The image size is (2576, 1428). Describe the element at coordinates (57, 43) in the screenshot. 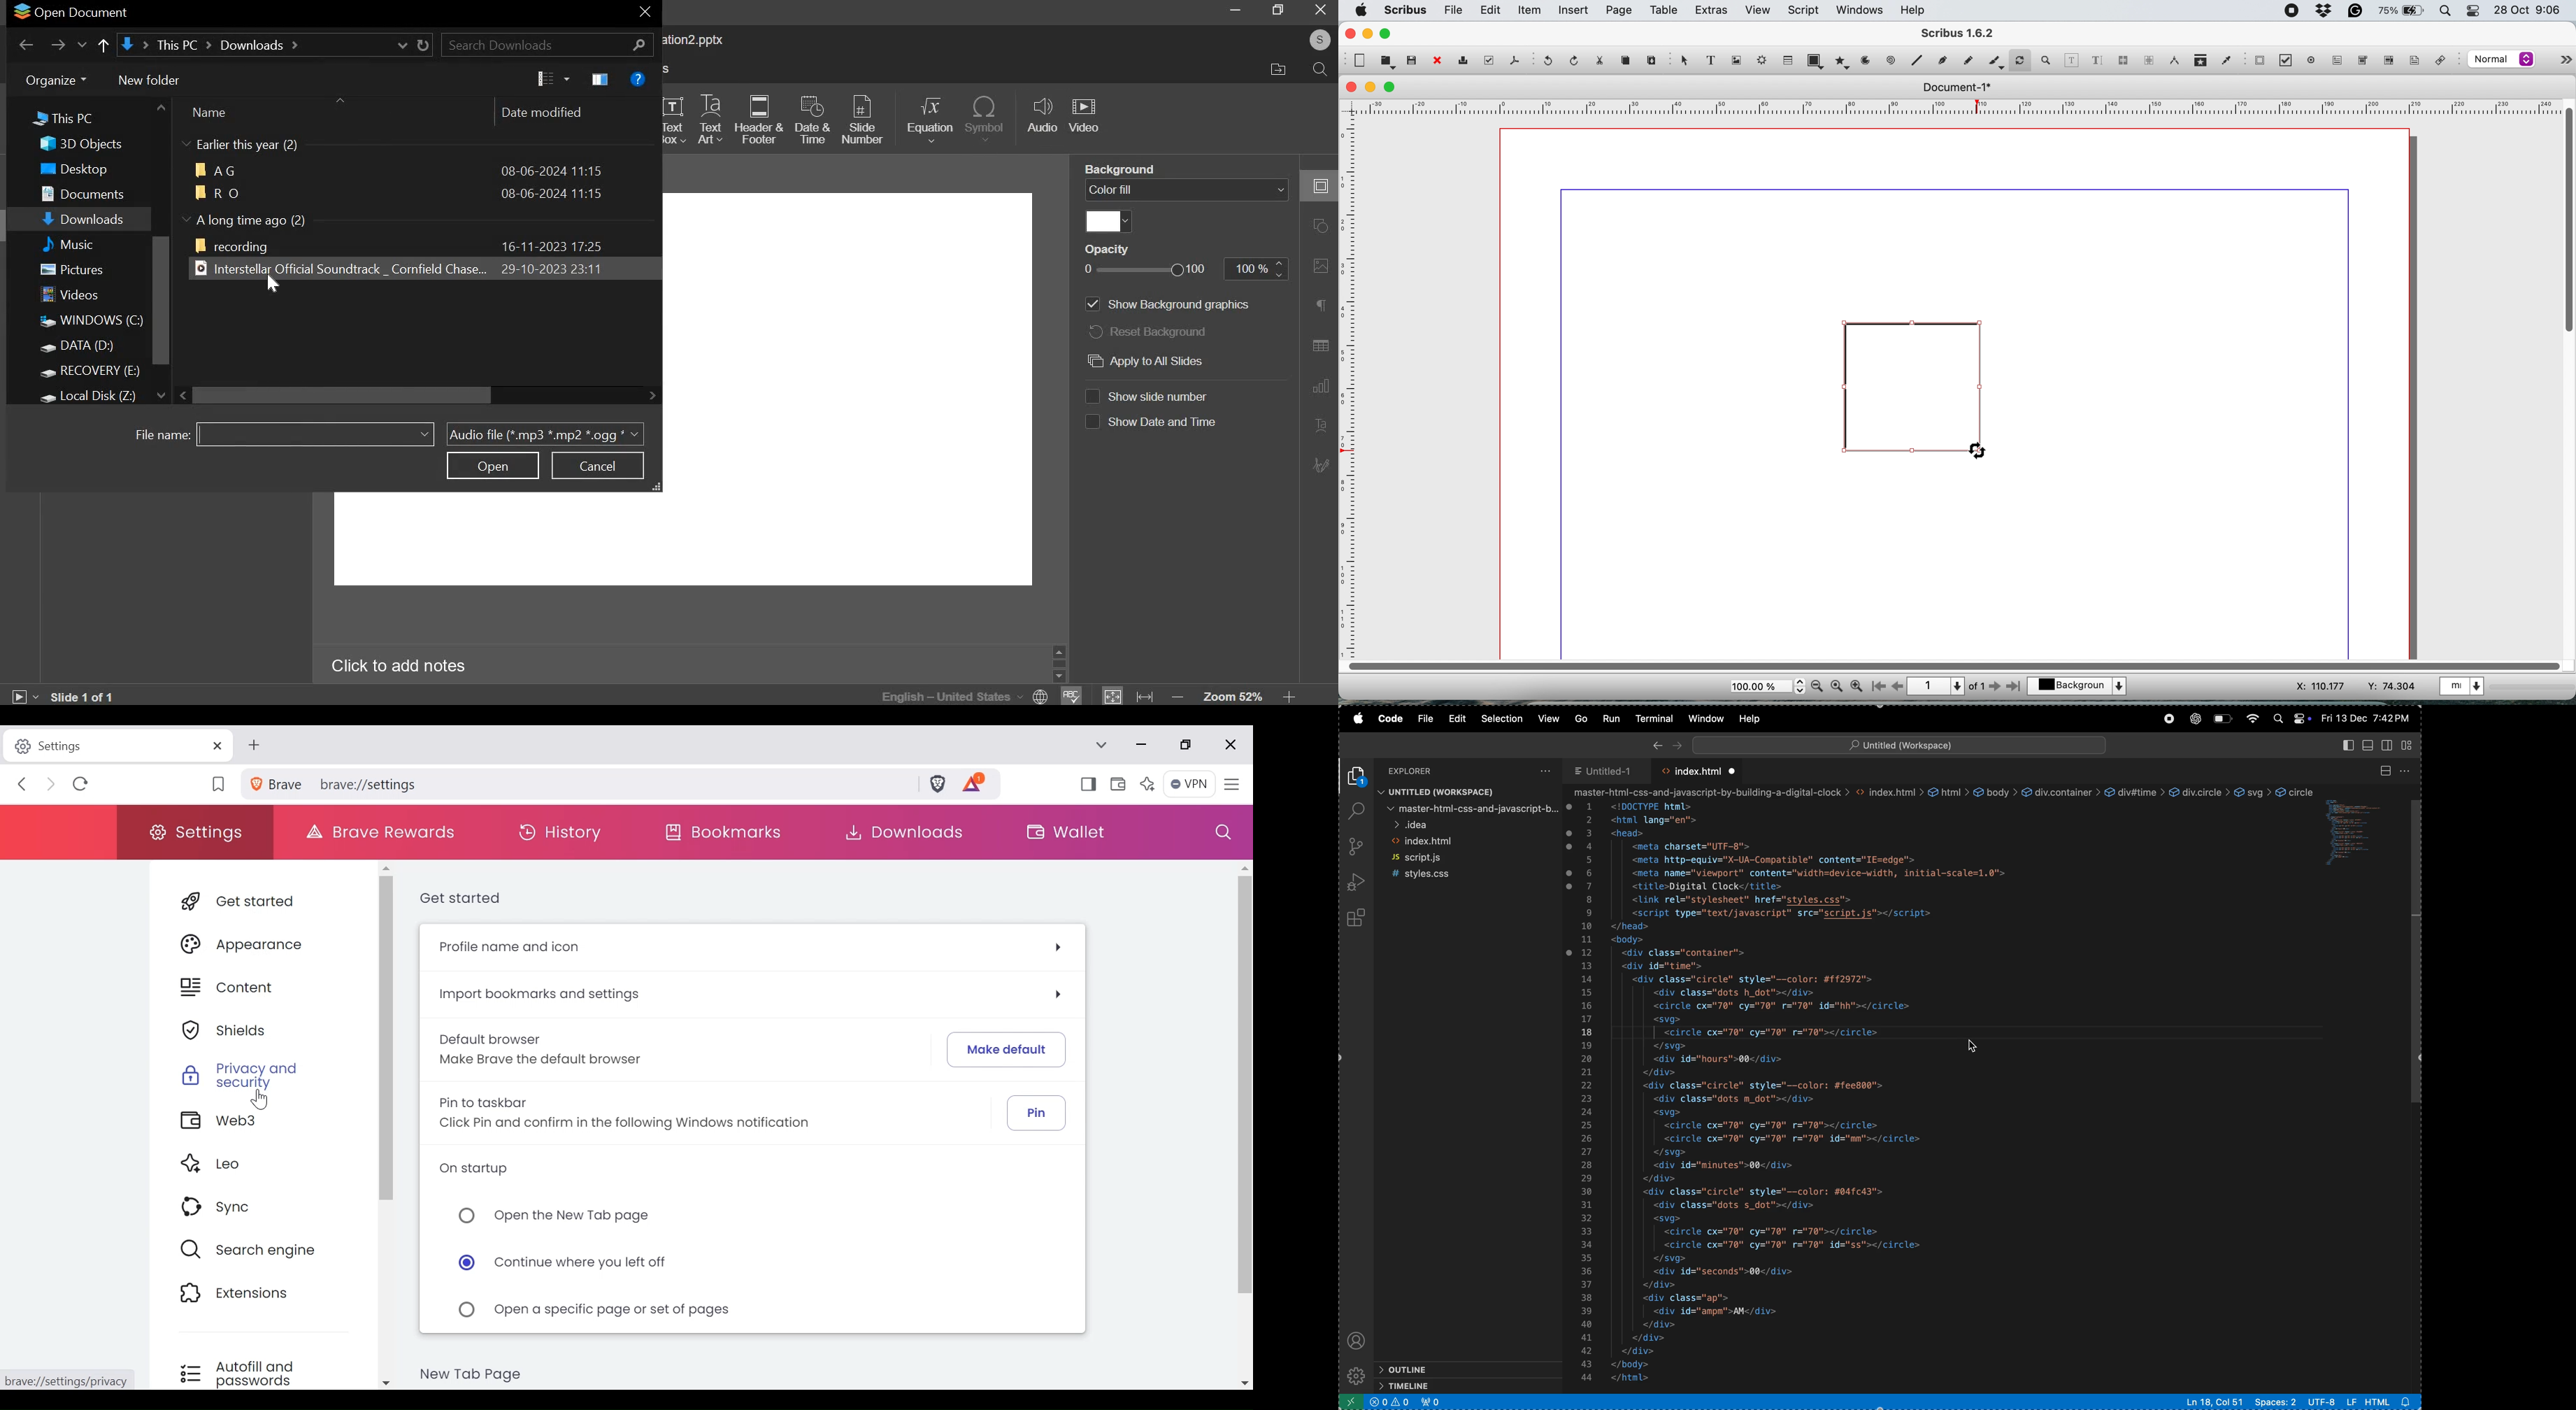

I see `forward` at that location.